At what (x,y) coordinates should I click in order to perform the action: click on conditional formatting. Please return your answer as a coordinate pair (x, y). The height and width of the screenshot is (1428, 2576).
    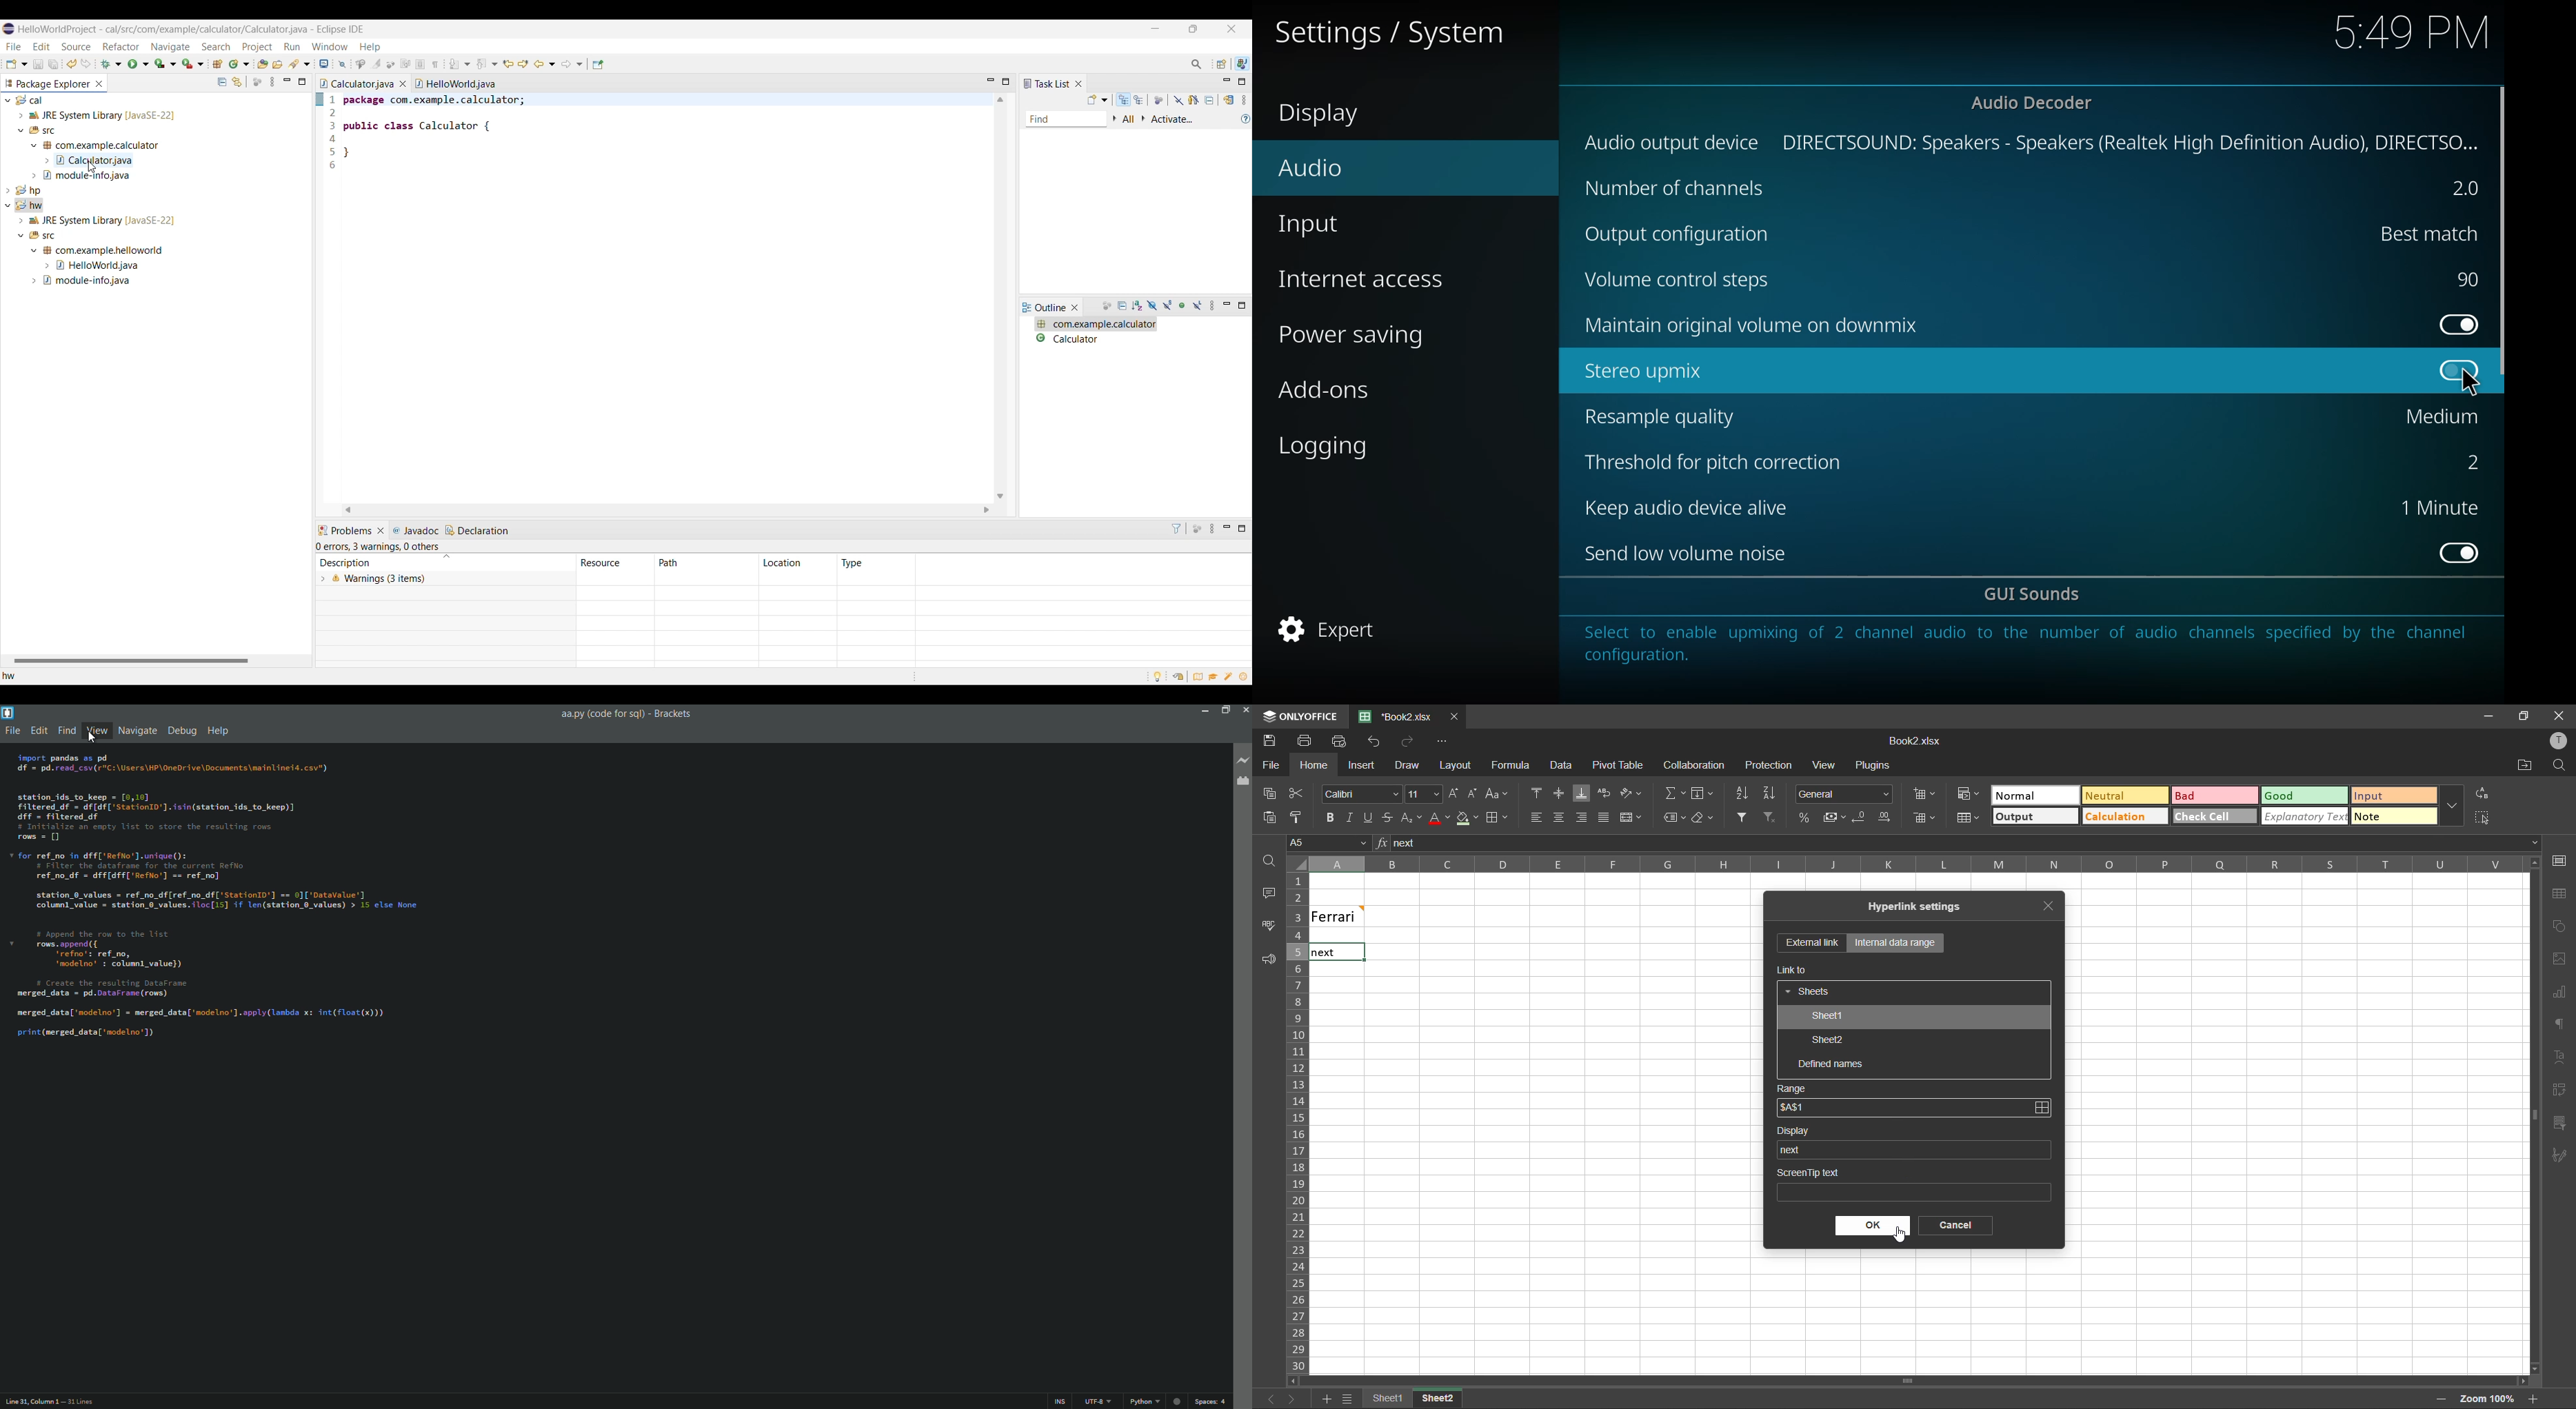
    Looking at the image, I should click on (1966, 794).